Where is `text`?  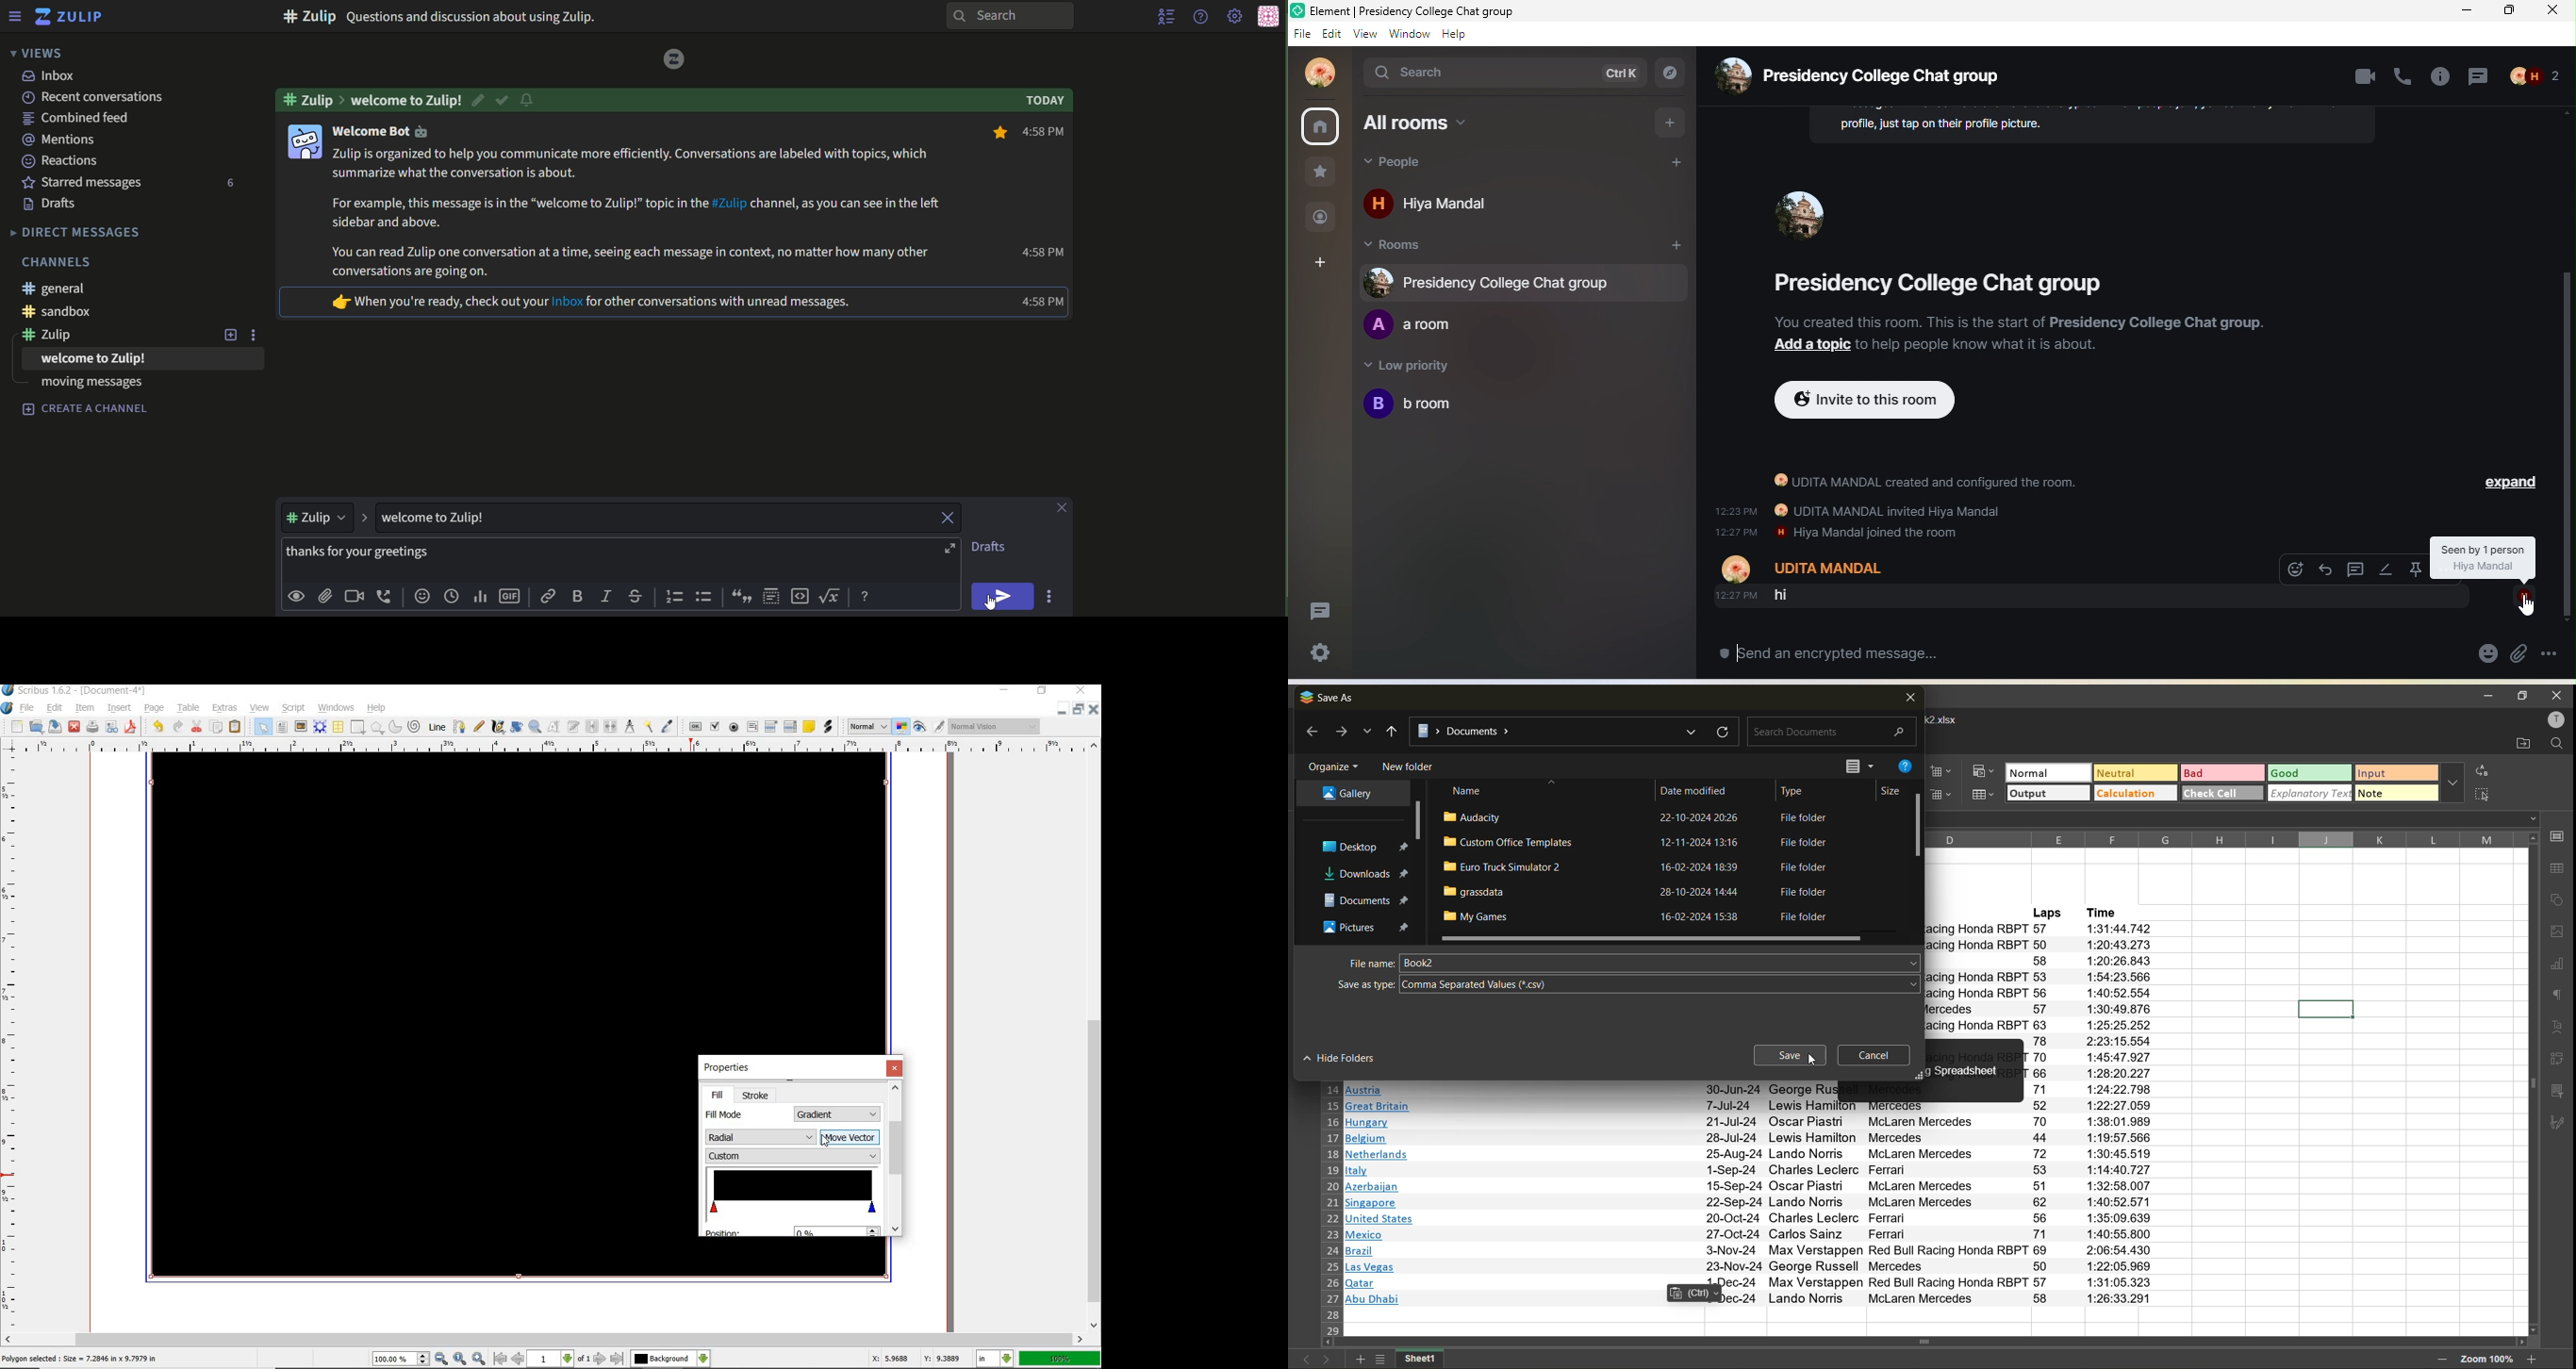
text is located at coordinates (1043, 254).